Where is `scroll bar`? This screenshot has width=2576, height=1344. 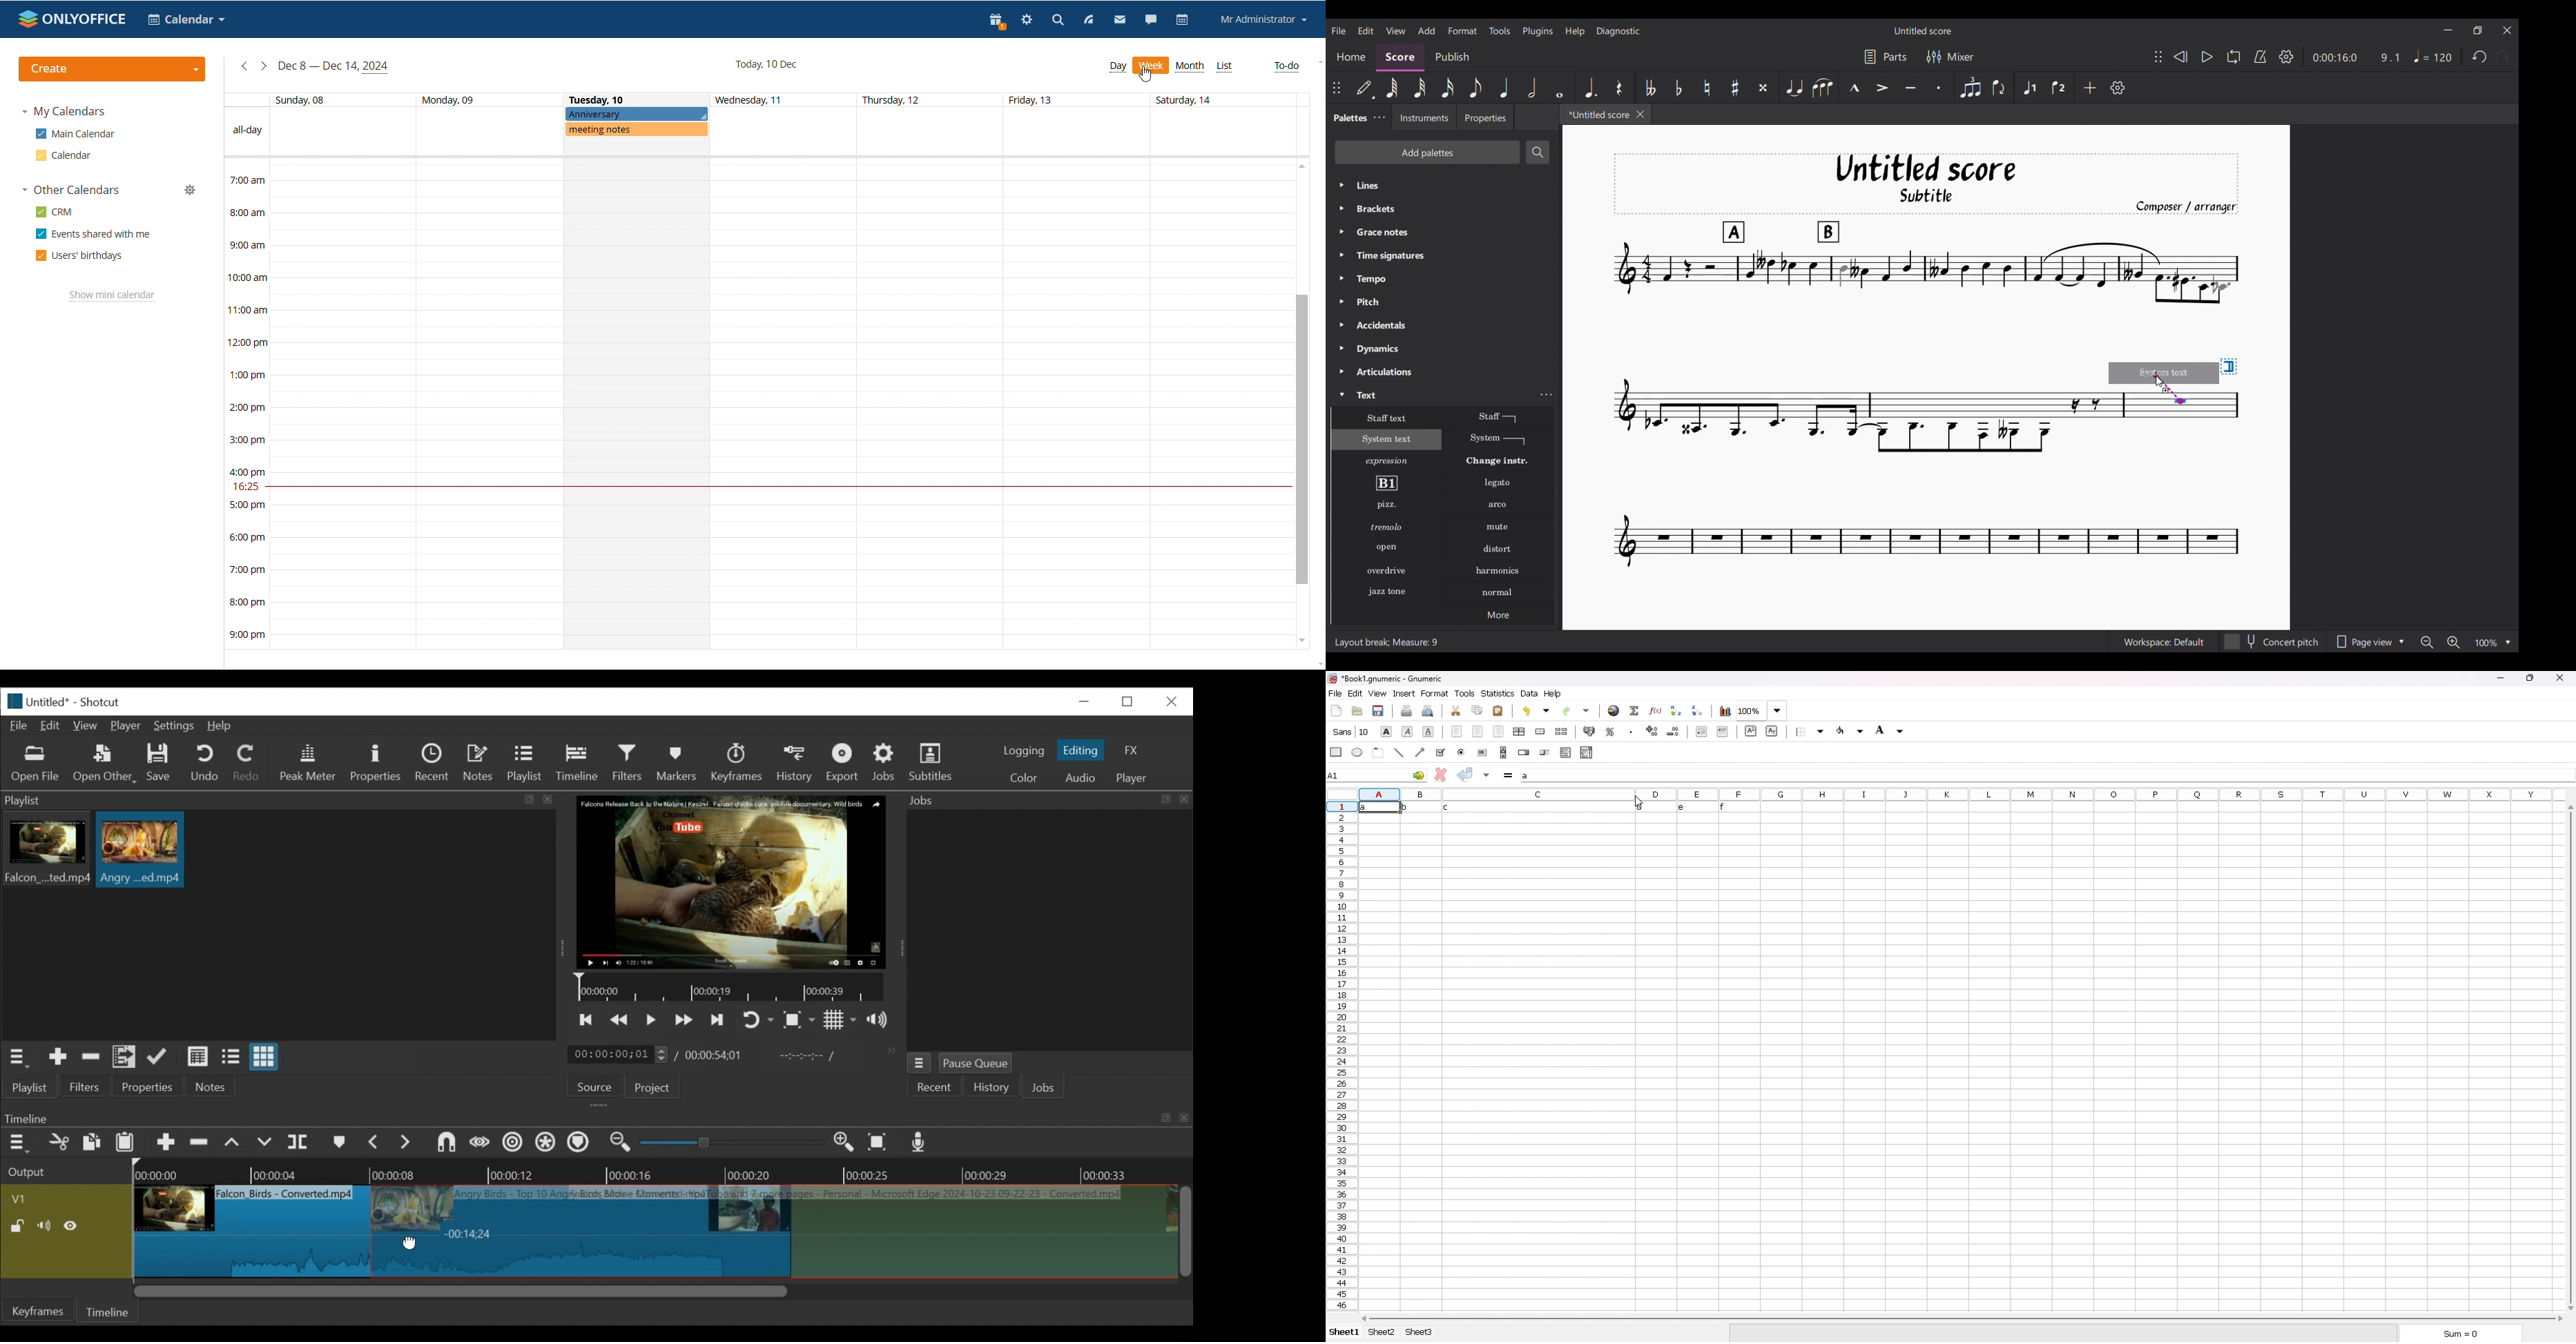 scroll bar is located at coordinates (1504, 752).